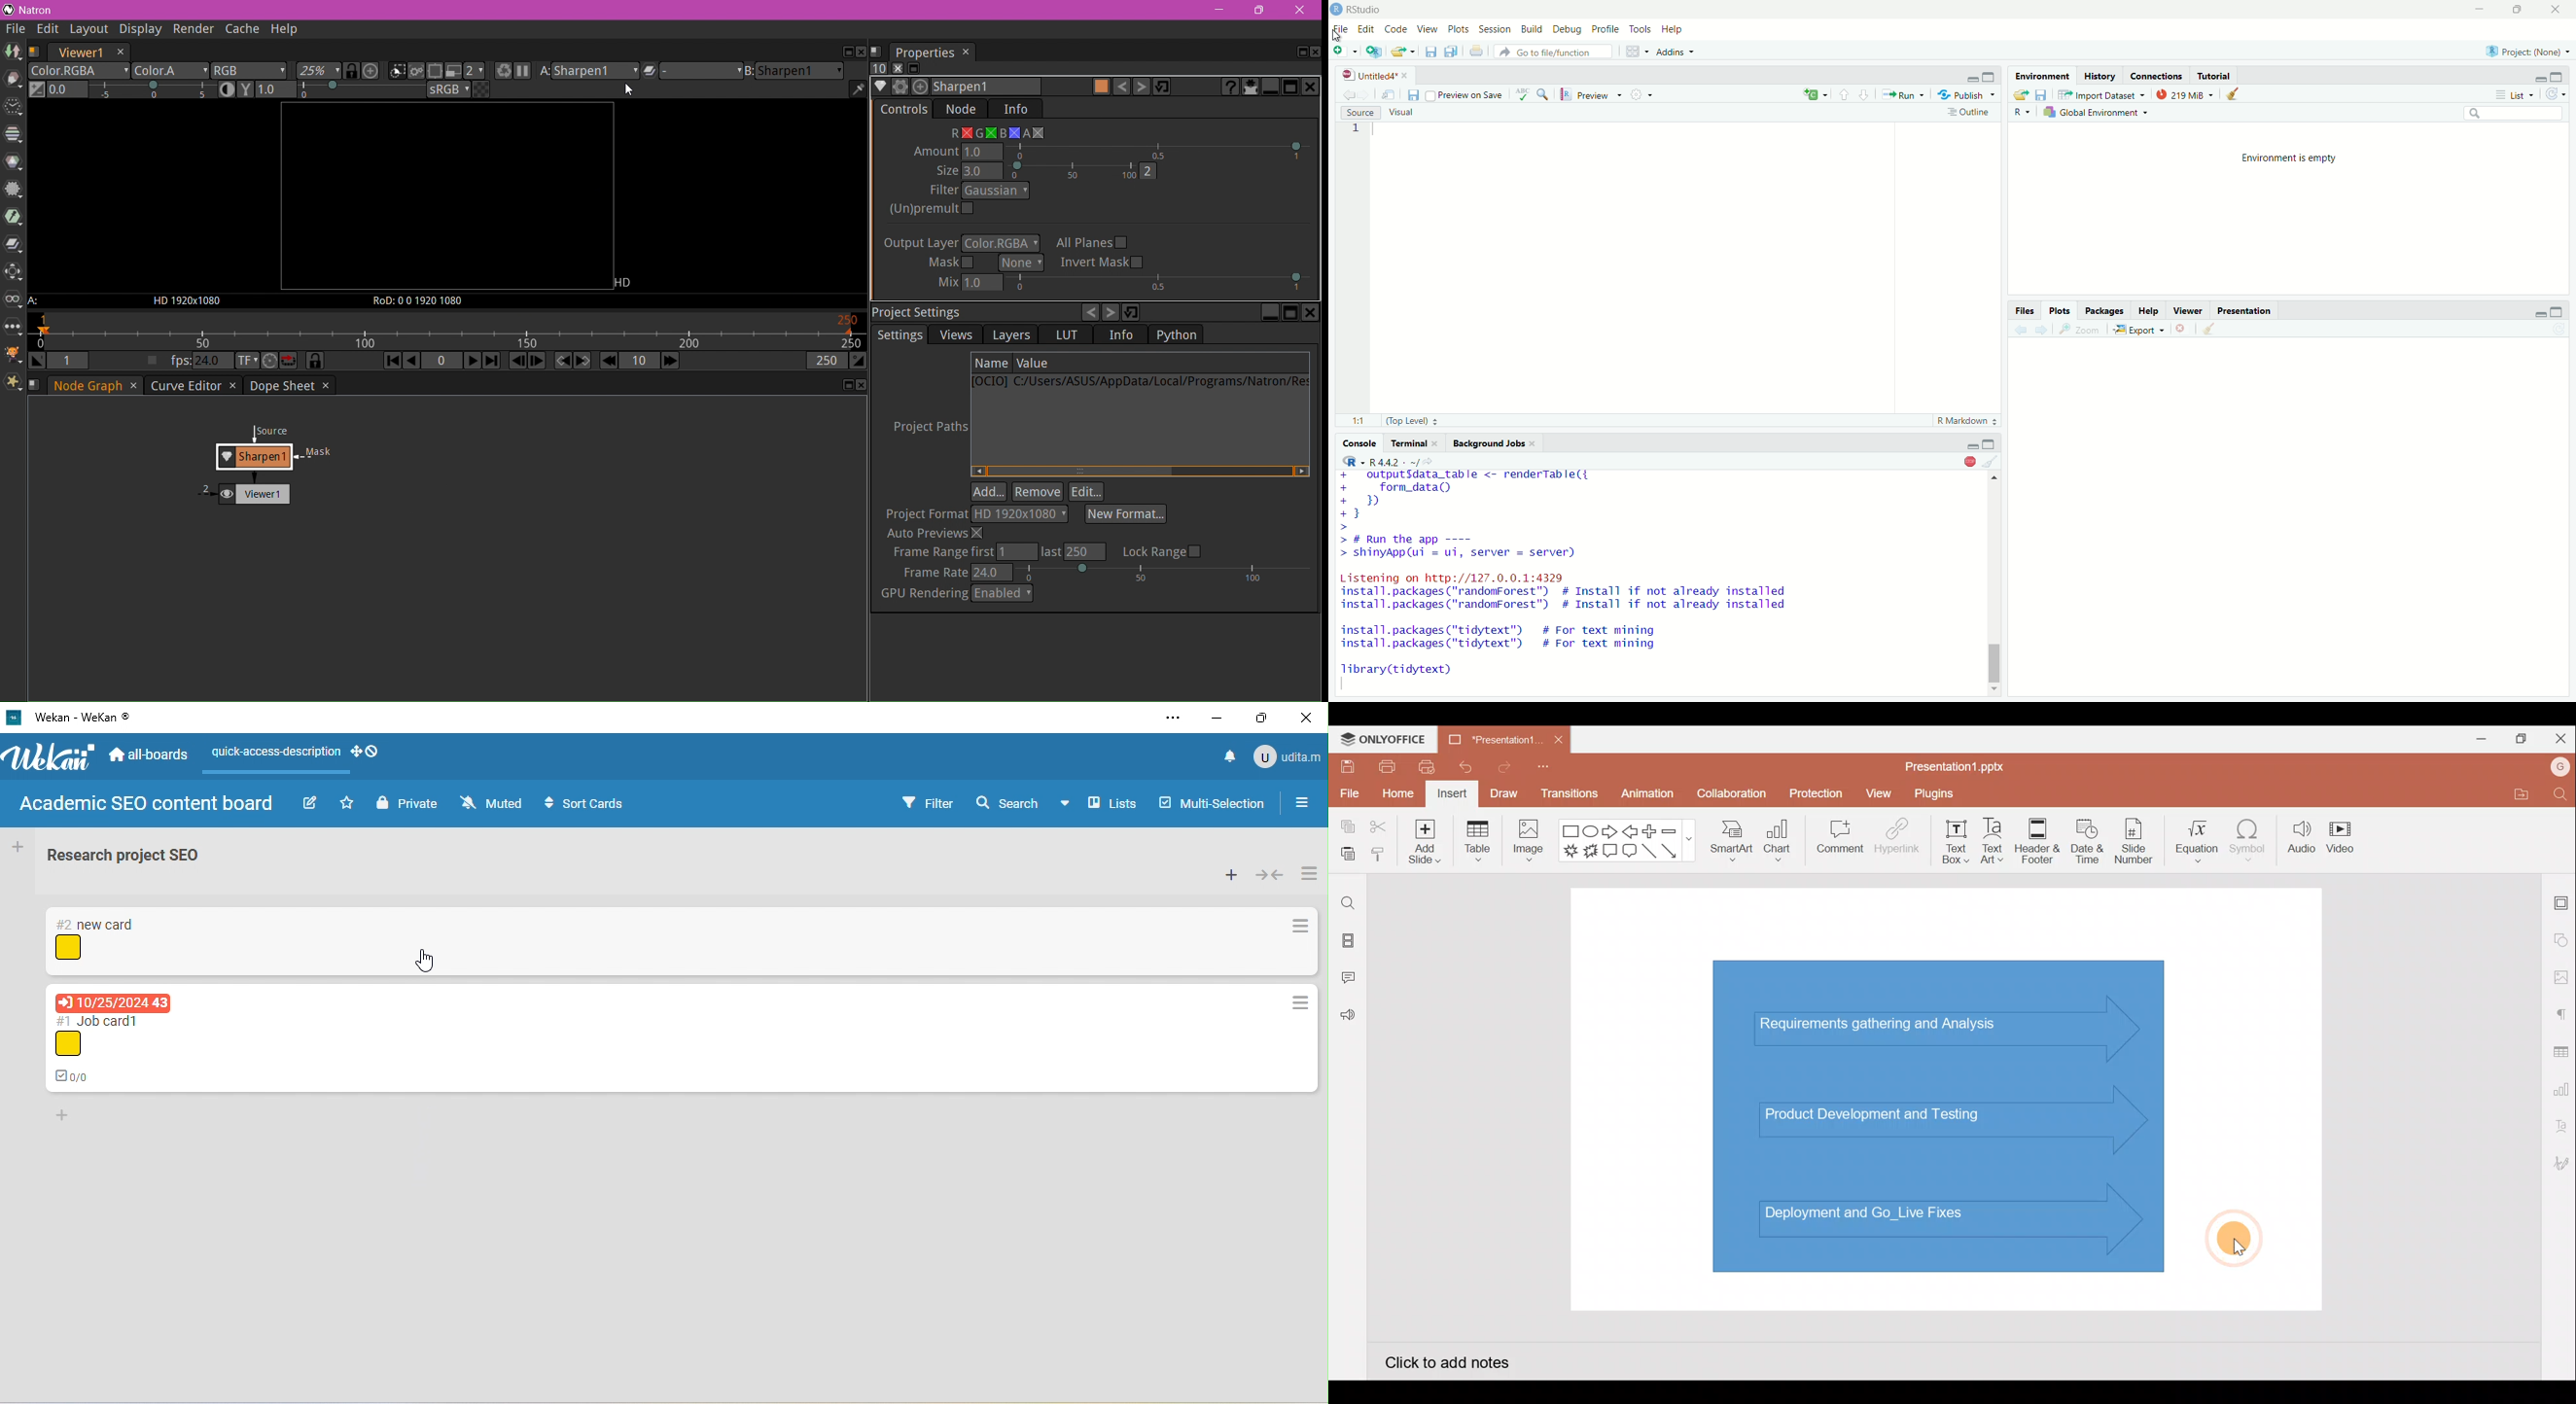 This screenshot has height=1428, width=2576. What do you see at coordinates (2098, 113) in the screenshot?
I see `global environment` at bounding box center [2098, 113].